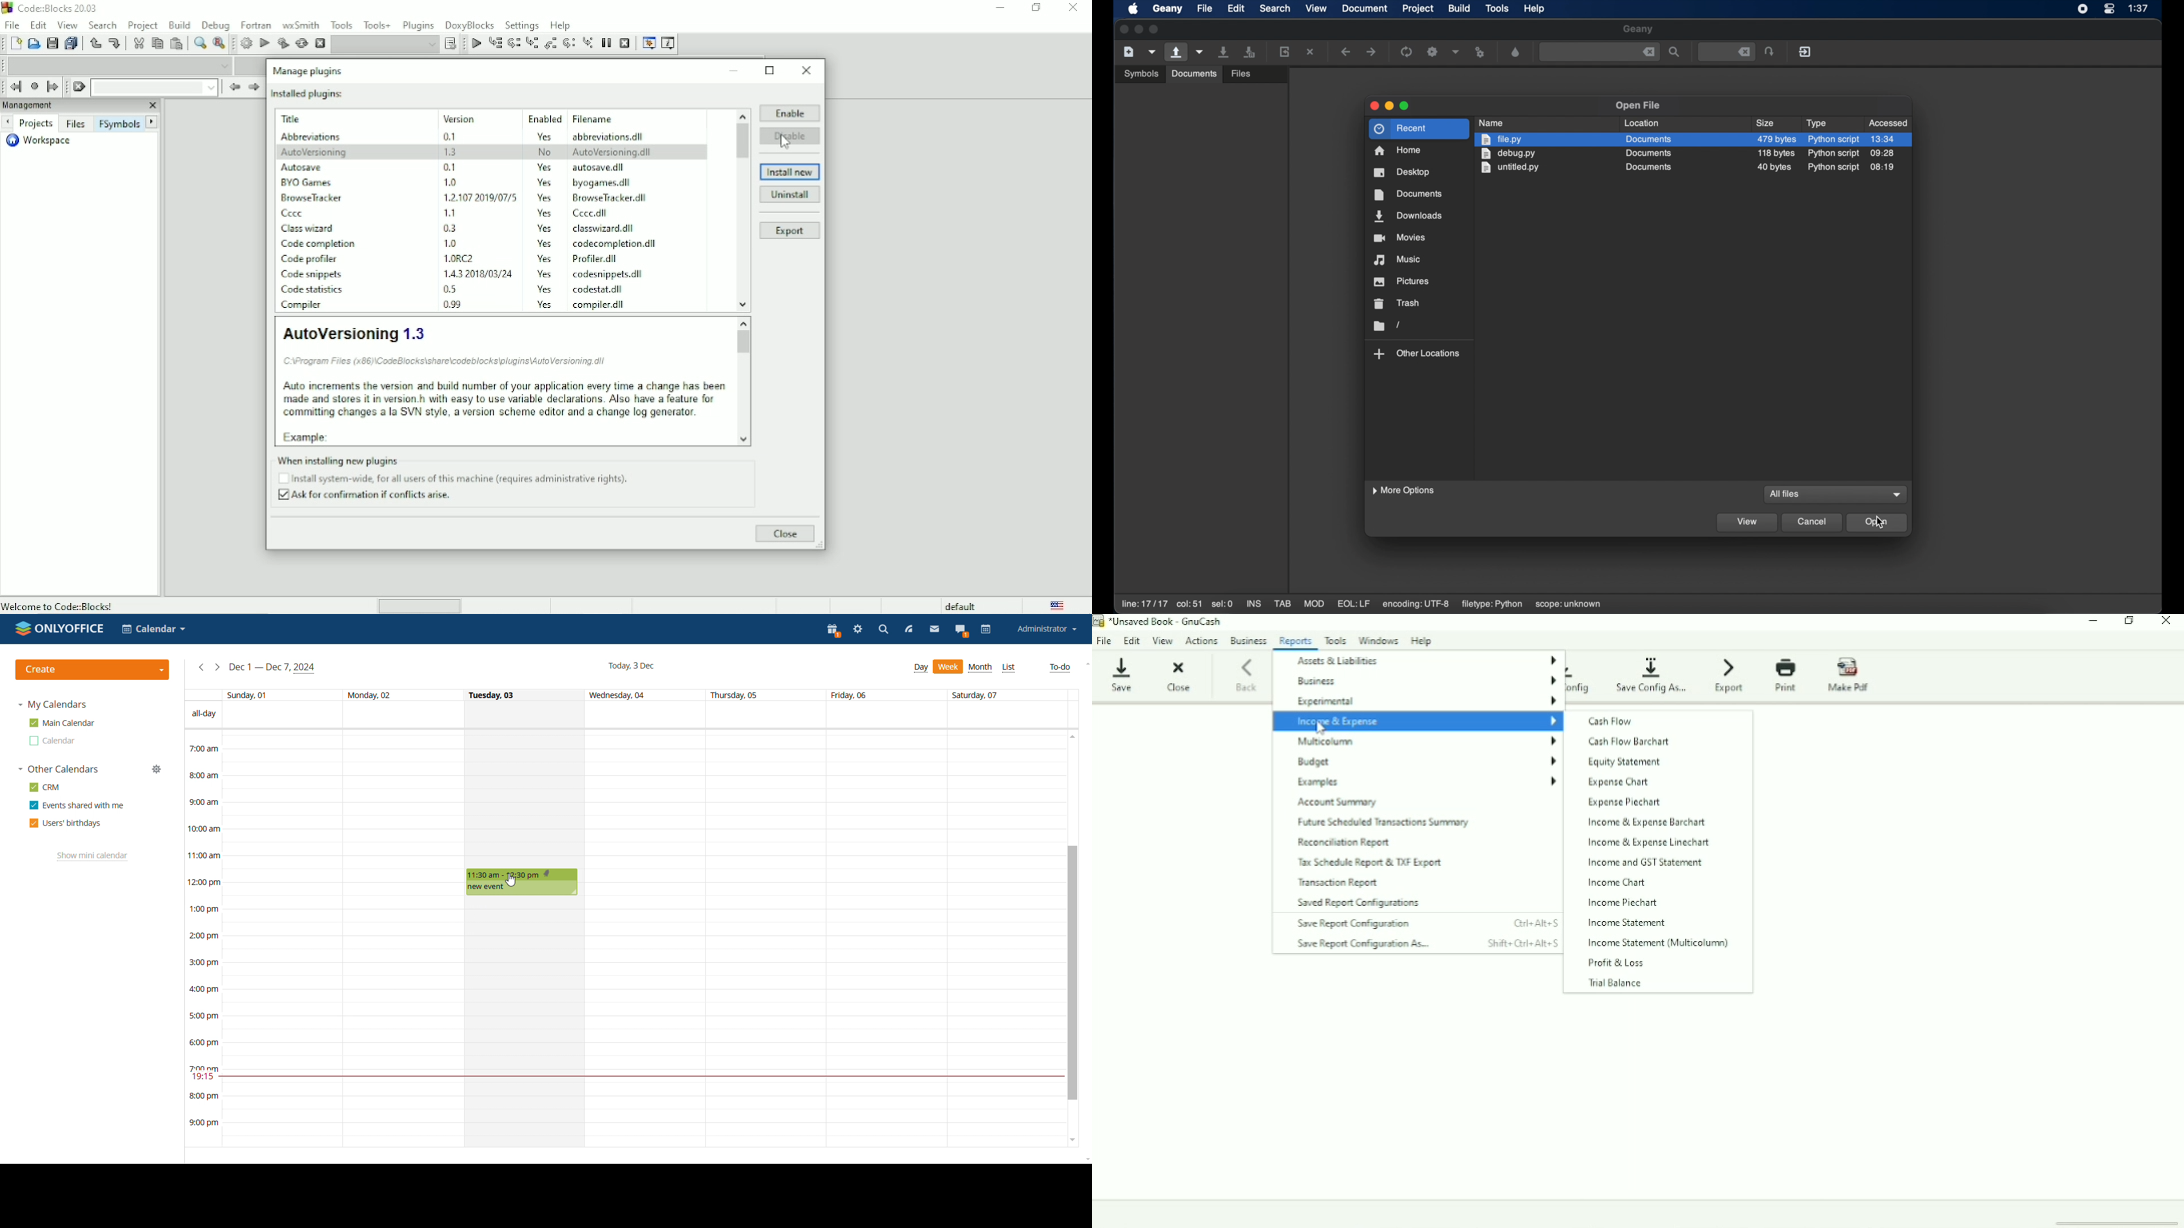 This screenshot has height=1232, width=2184. What do you see at coordinates (1456, 52) in the screenshot?
I see `choose more build actions` at bounding box center [1456, 52].